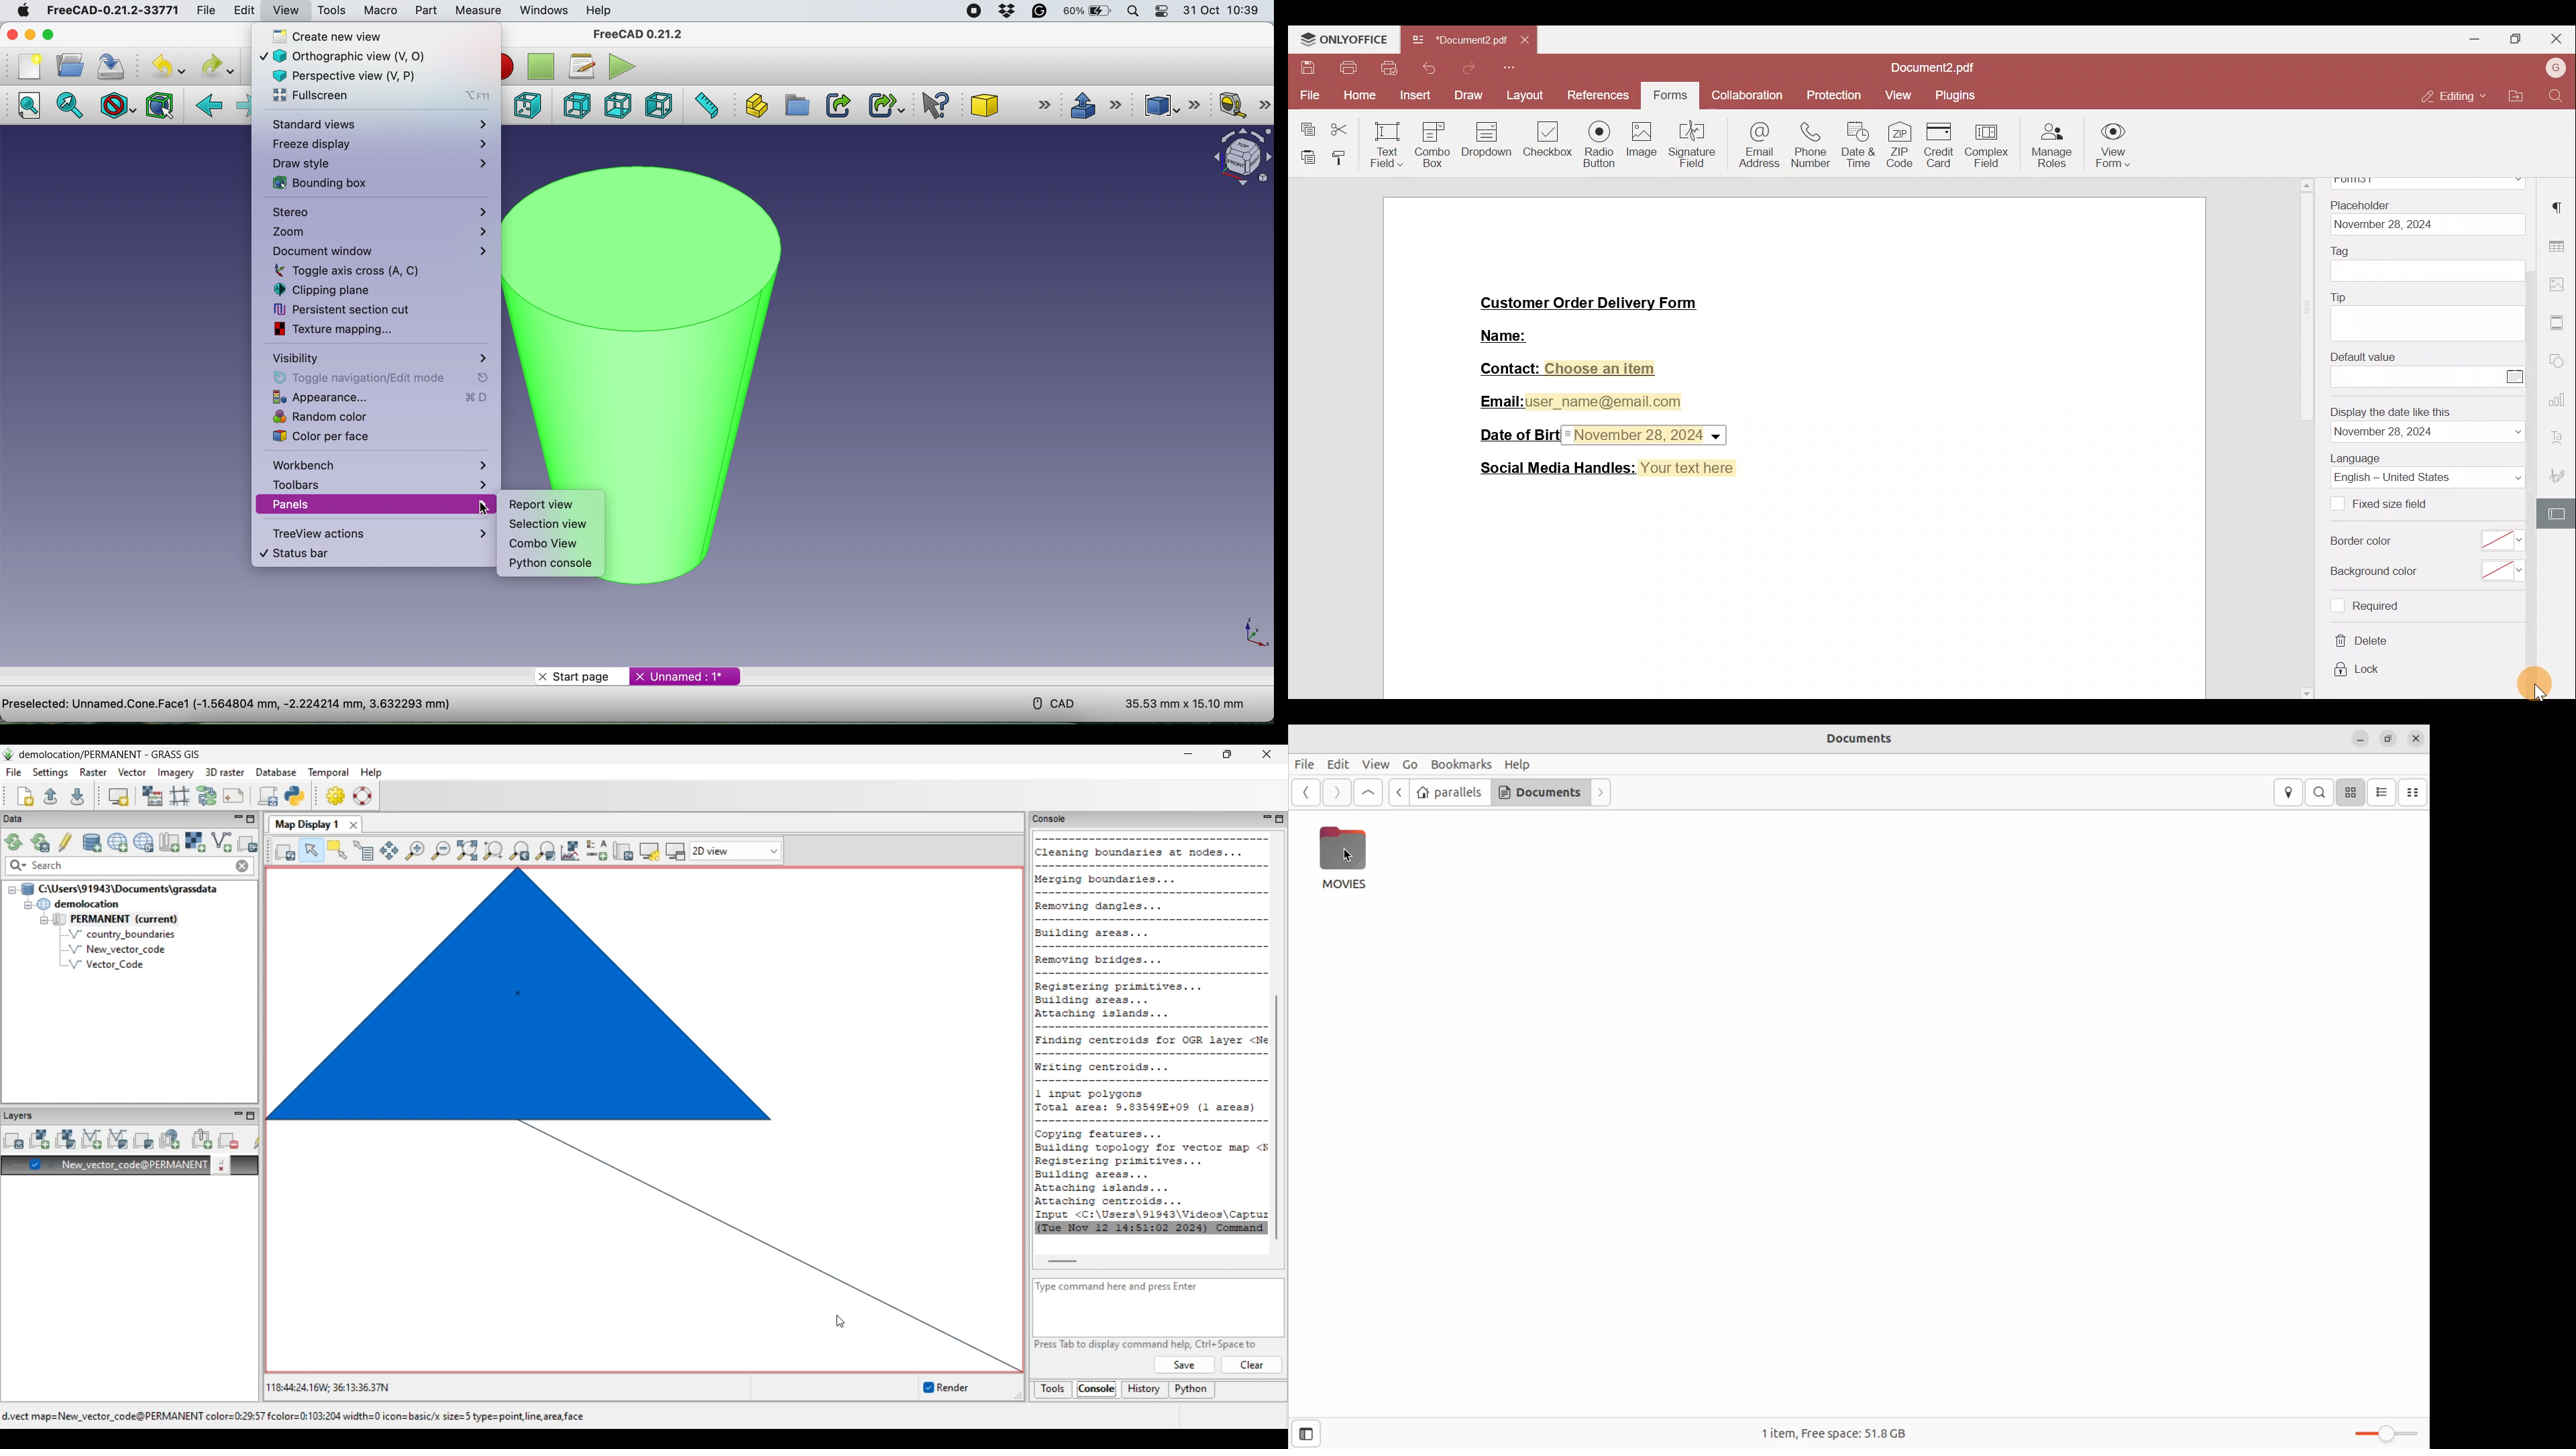  What do you see at coordinates (1432, 142) in the screenshot?
I see `Combo box` at bounding box center [1432, 142].